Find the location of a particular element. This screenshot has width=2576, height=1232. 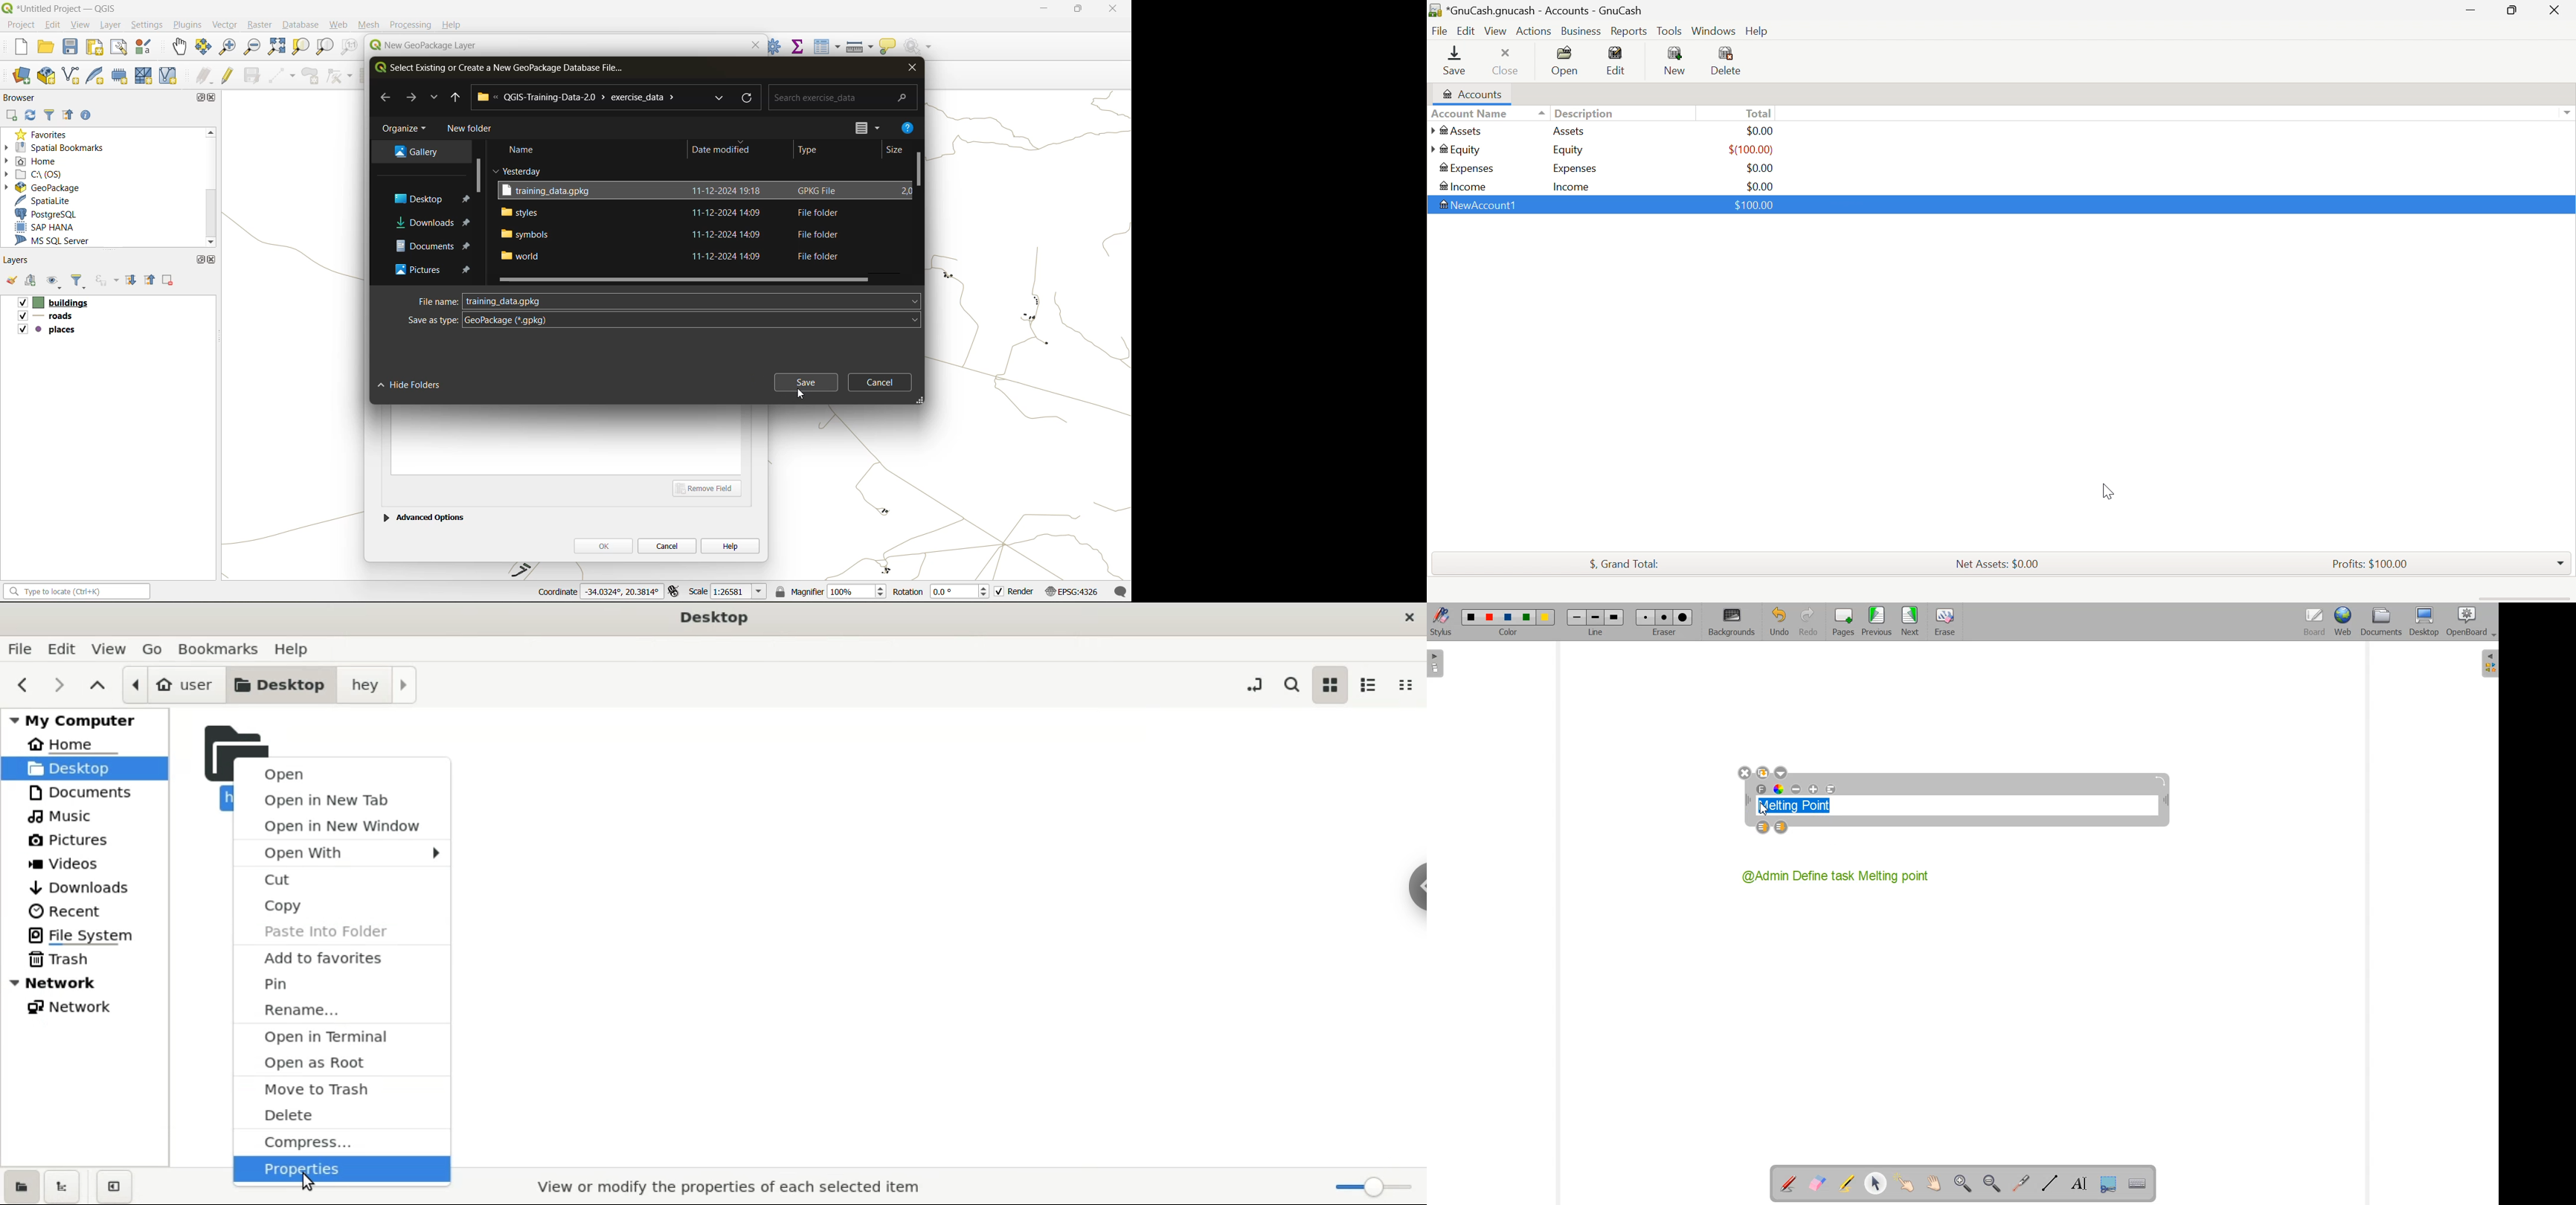

maximize is located at coordinates (200, 259).